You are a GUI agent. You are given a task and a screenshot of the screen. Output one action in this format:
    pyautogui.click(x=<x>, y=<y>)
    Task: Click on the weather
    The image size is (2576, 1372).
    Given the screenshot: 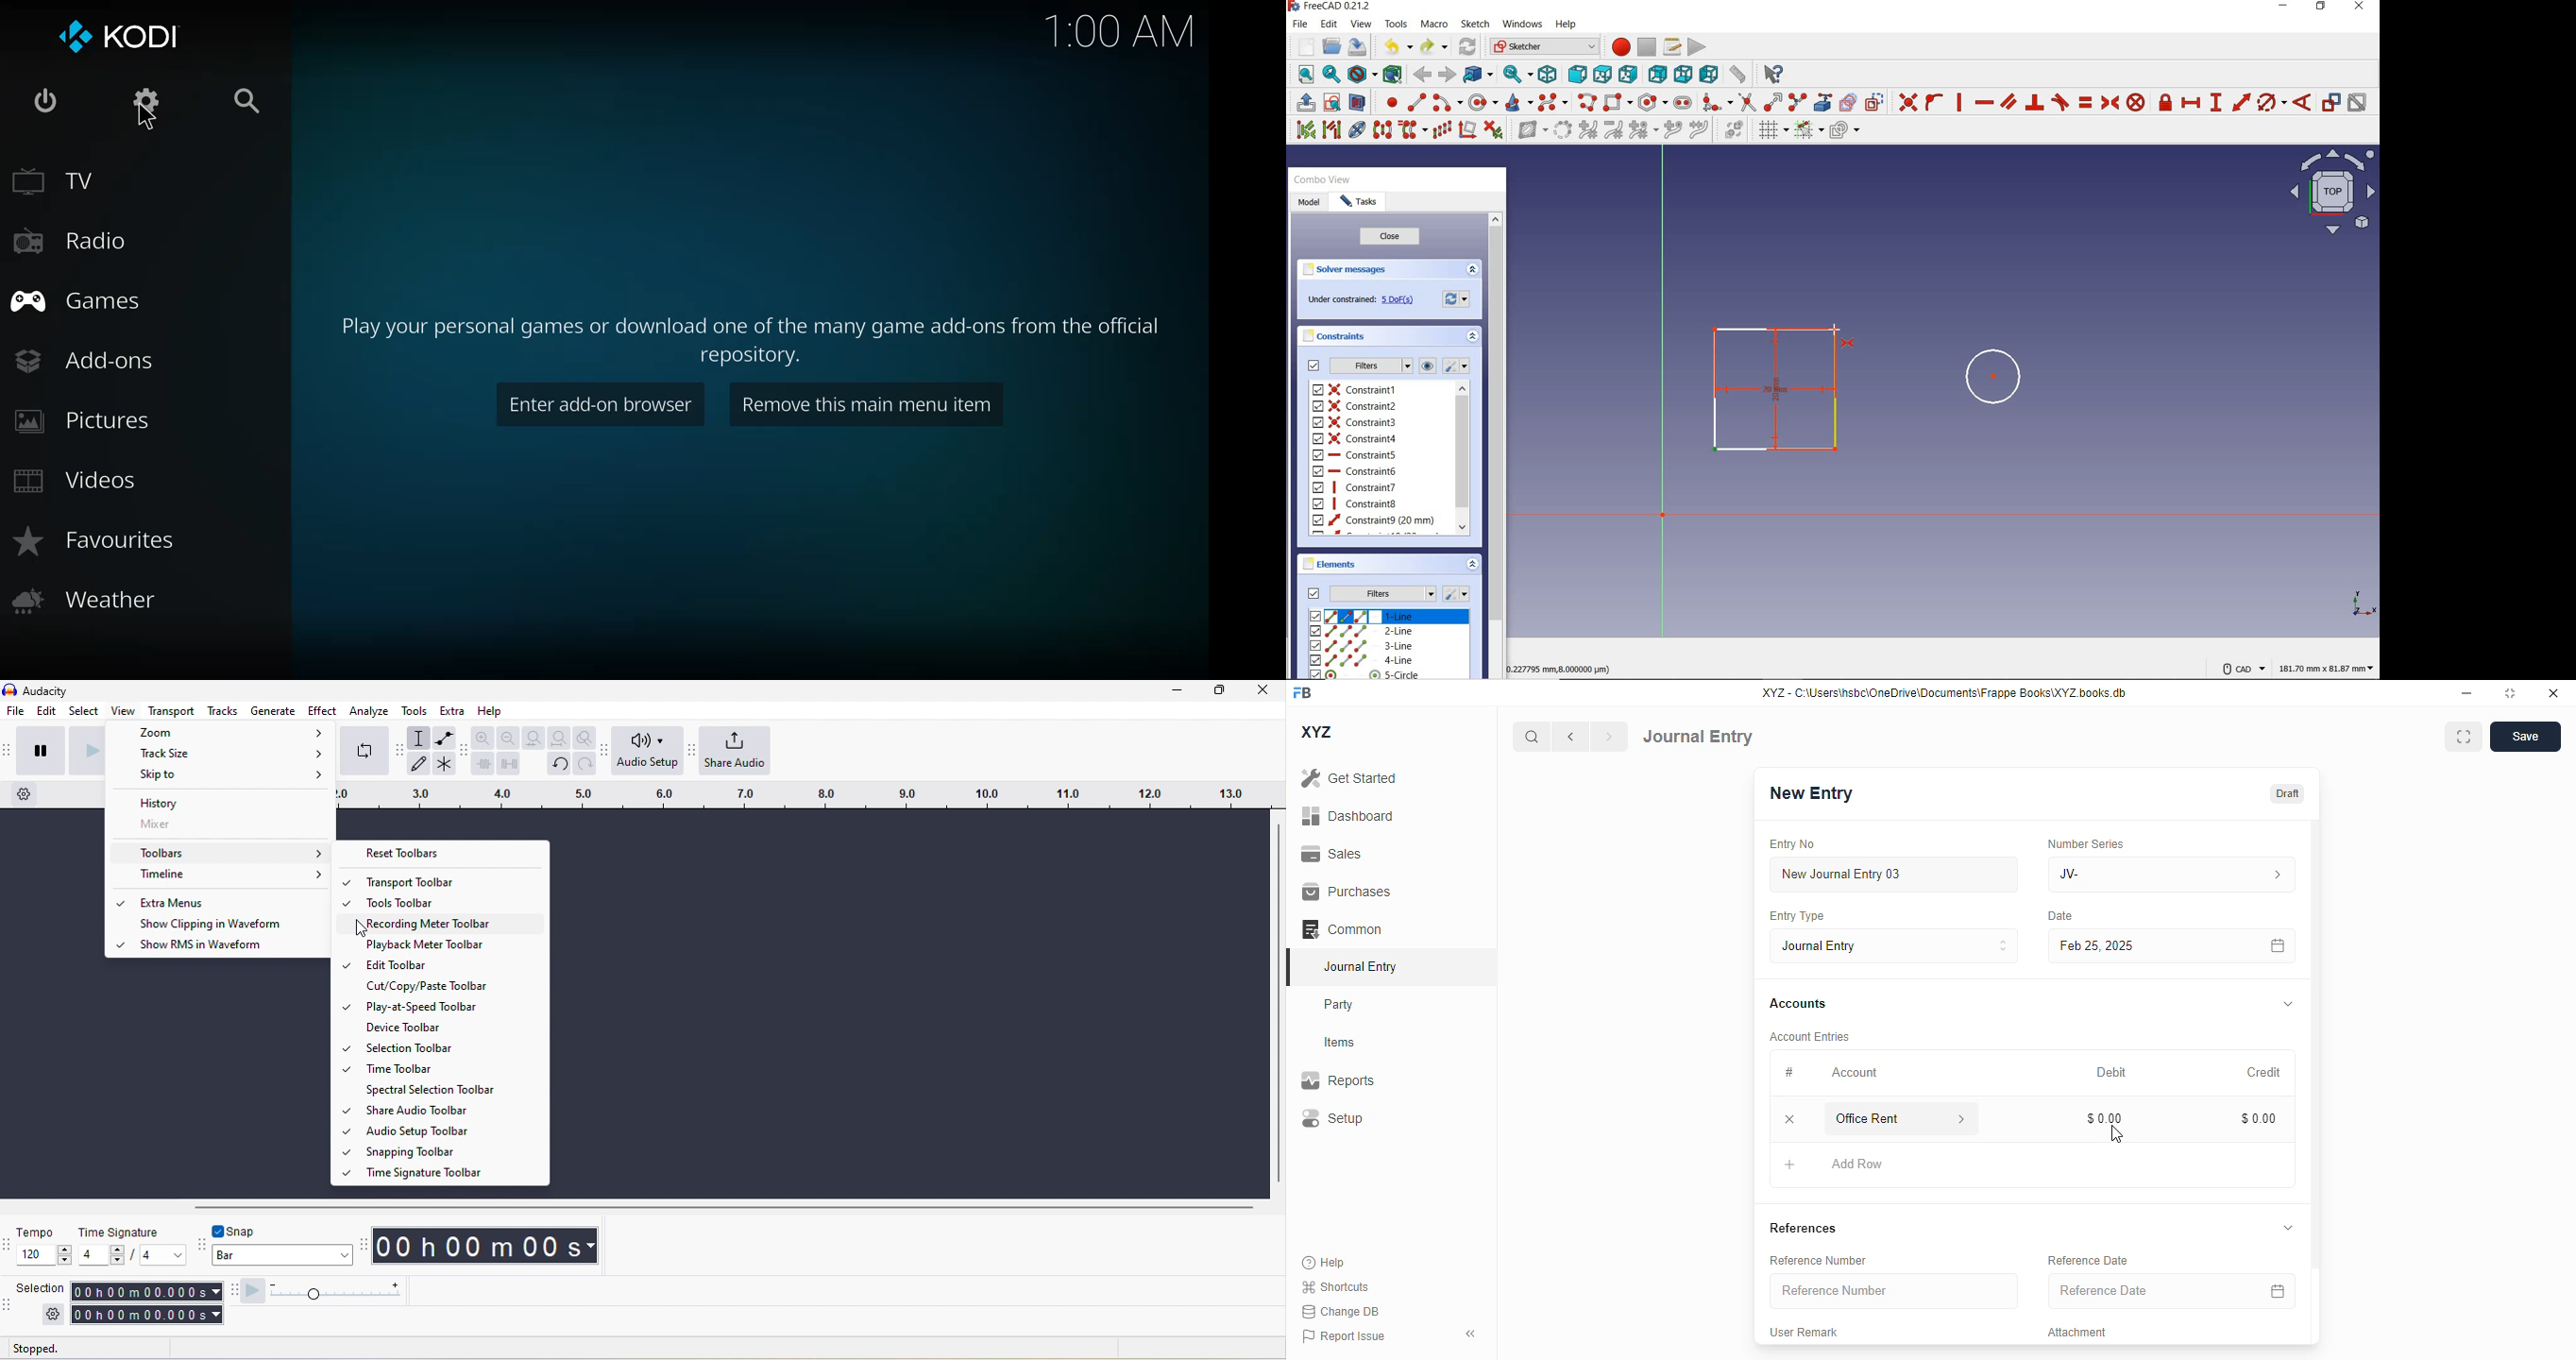 What is the action you would take?
    pyautogui.click(x=82, y=603)
    